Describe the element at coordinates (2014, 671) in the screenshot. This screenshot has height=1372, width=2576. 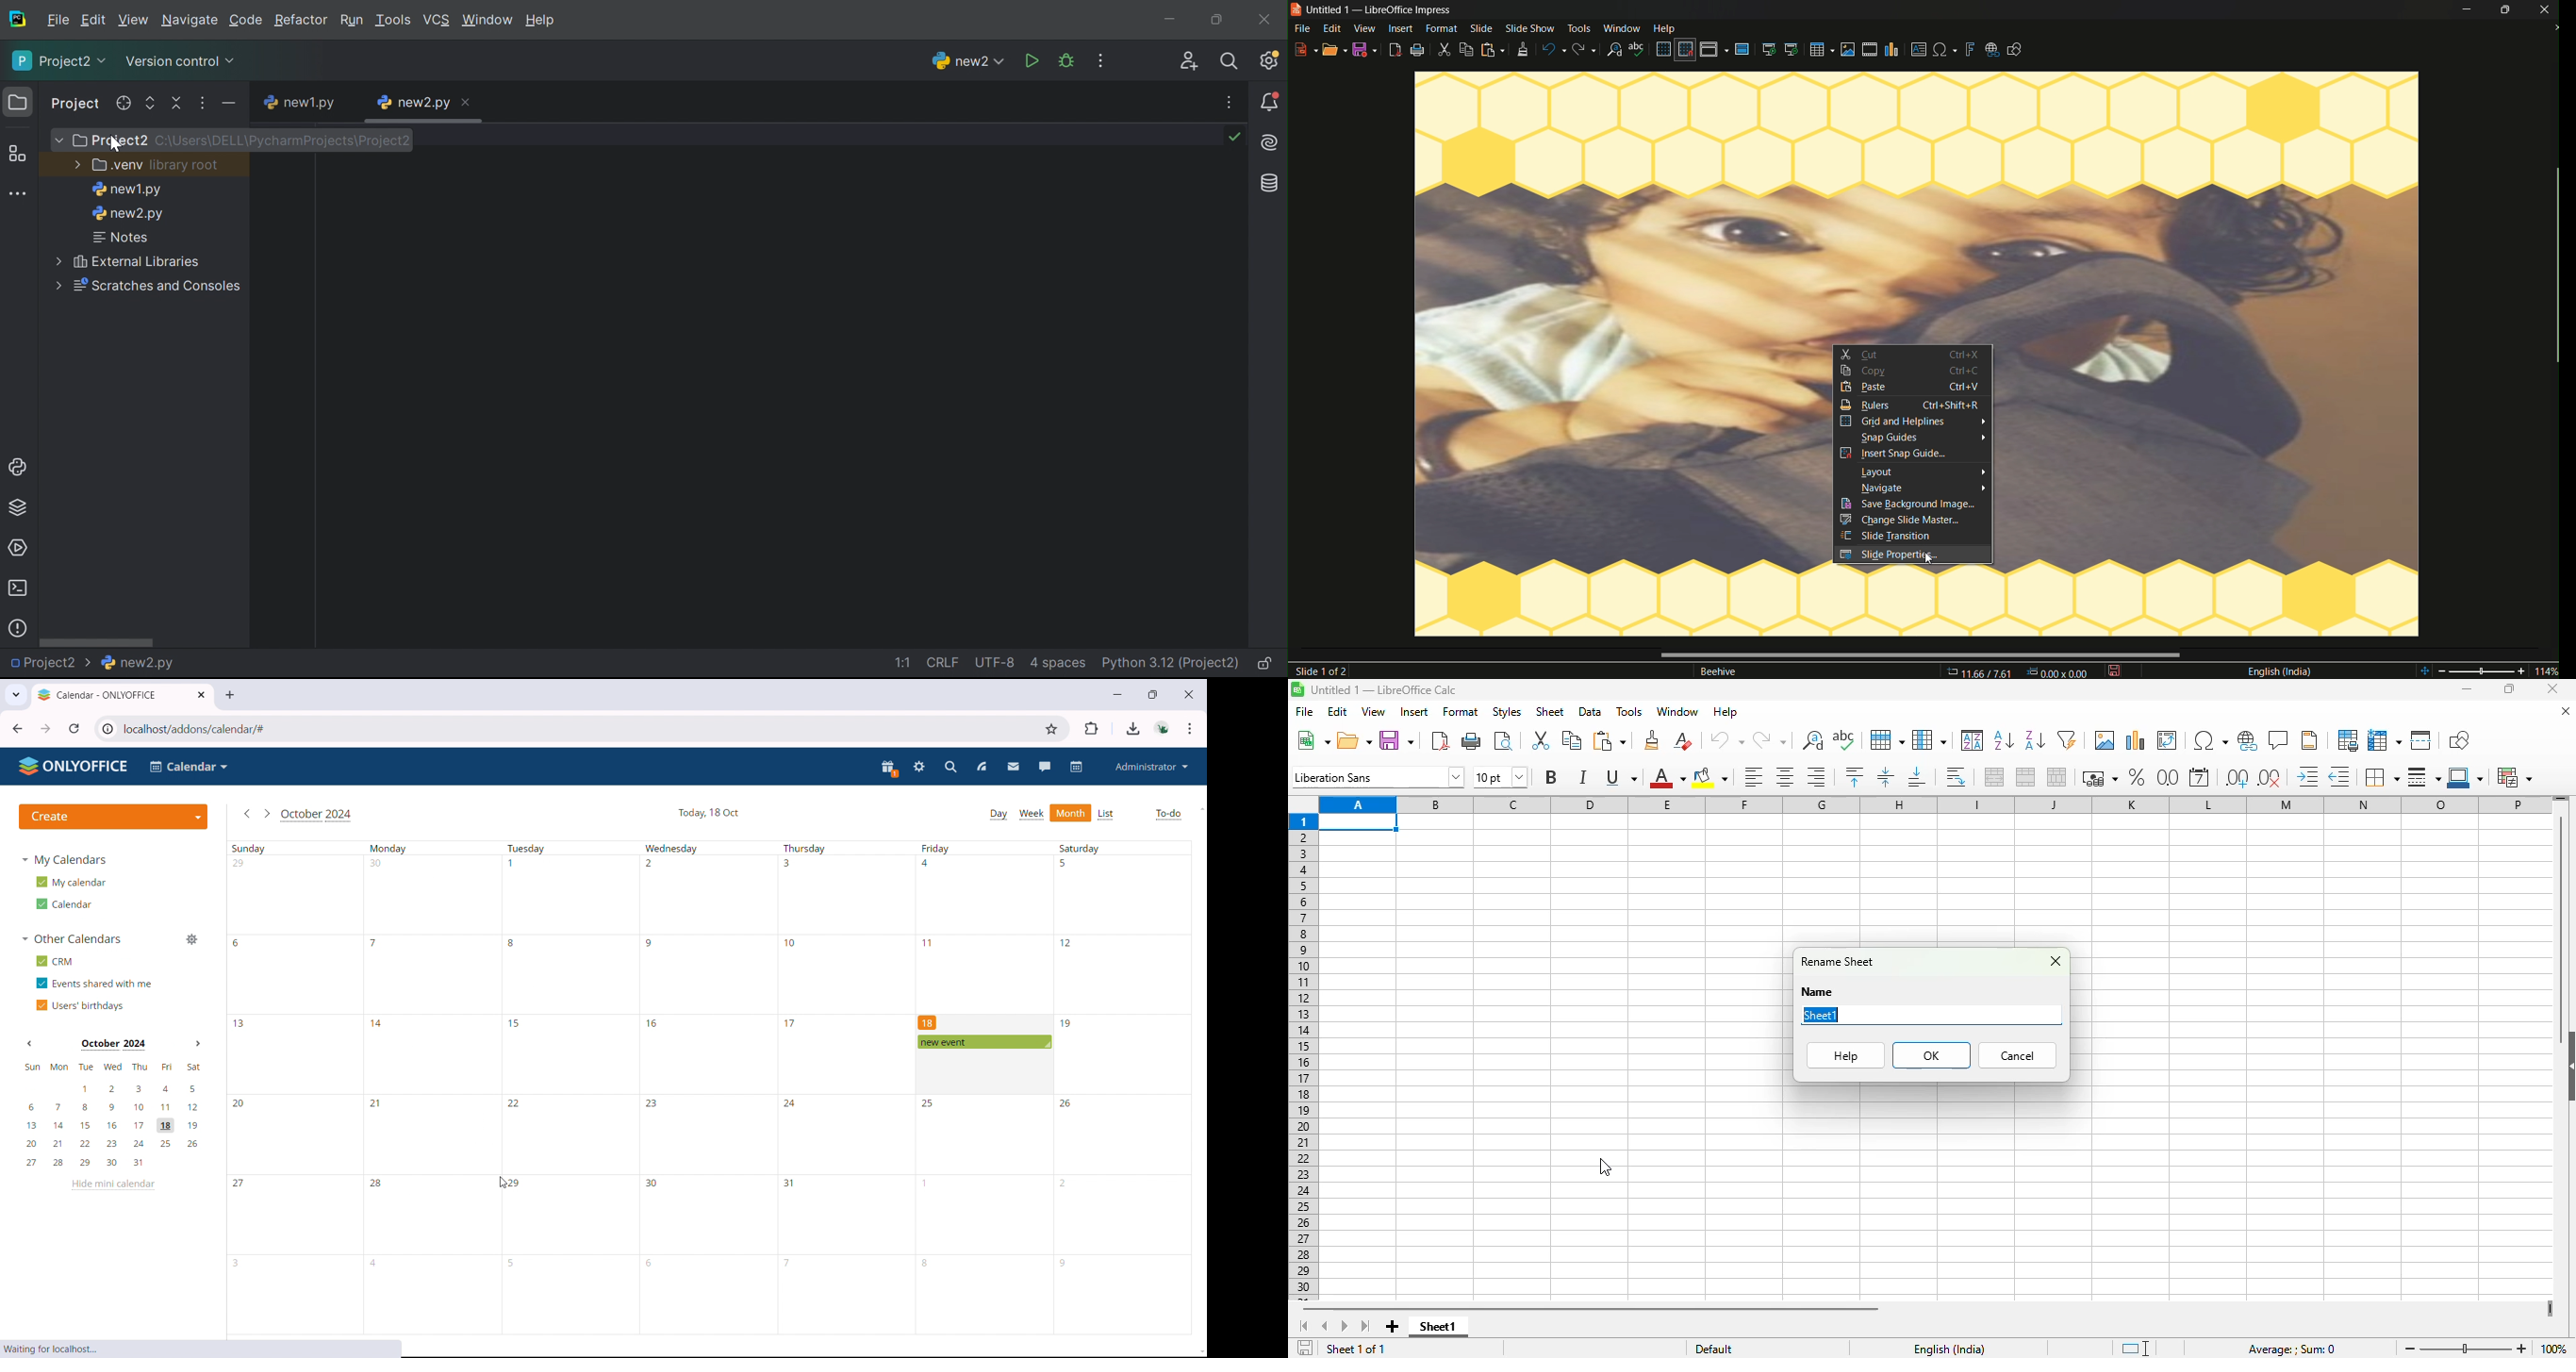
I see `11.66/7.61  00v 000` at that location.